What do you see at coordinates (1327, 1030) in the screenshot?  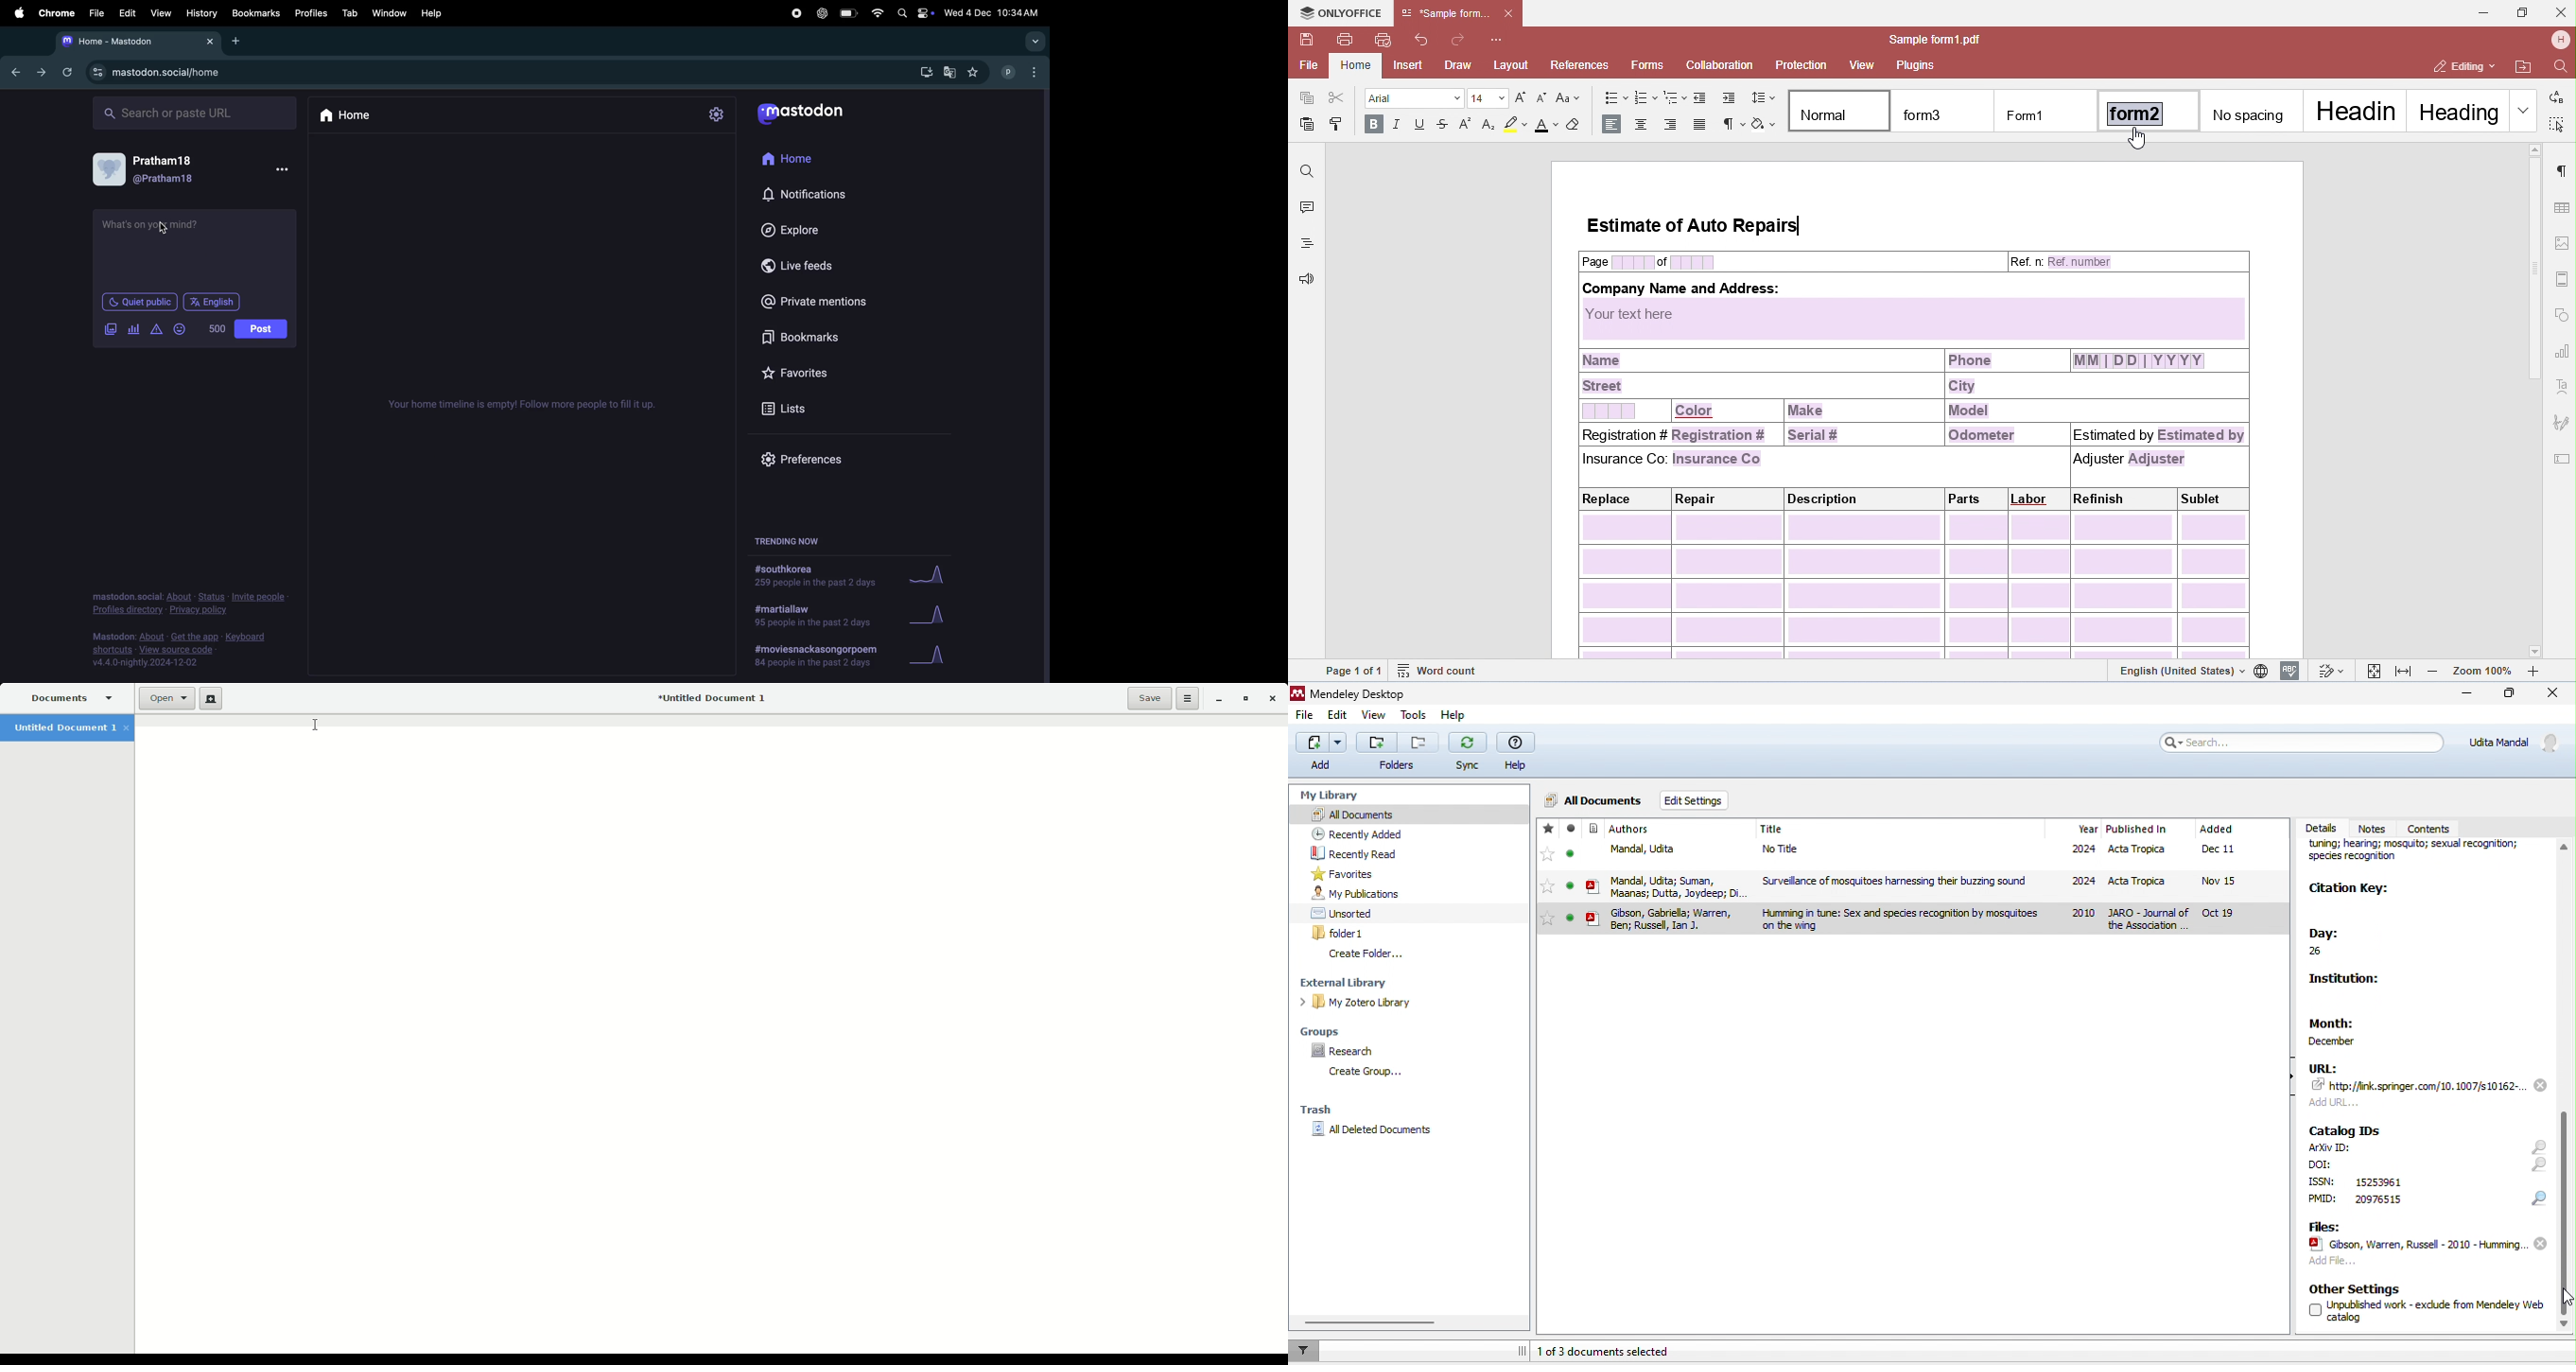 I see `groups` at bounding box center [1327, 1030].